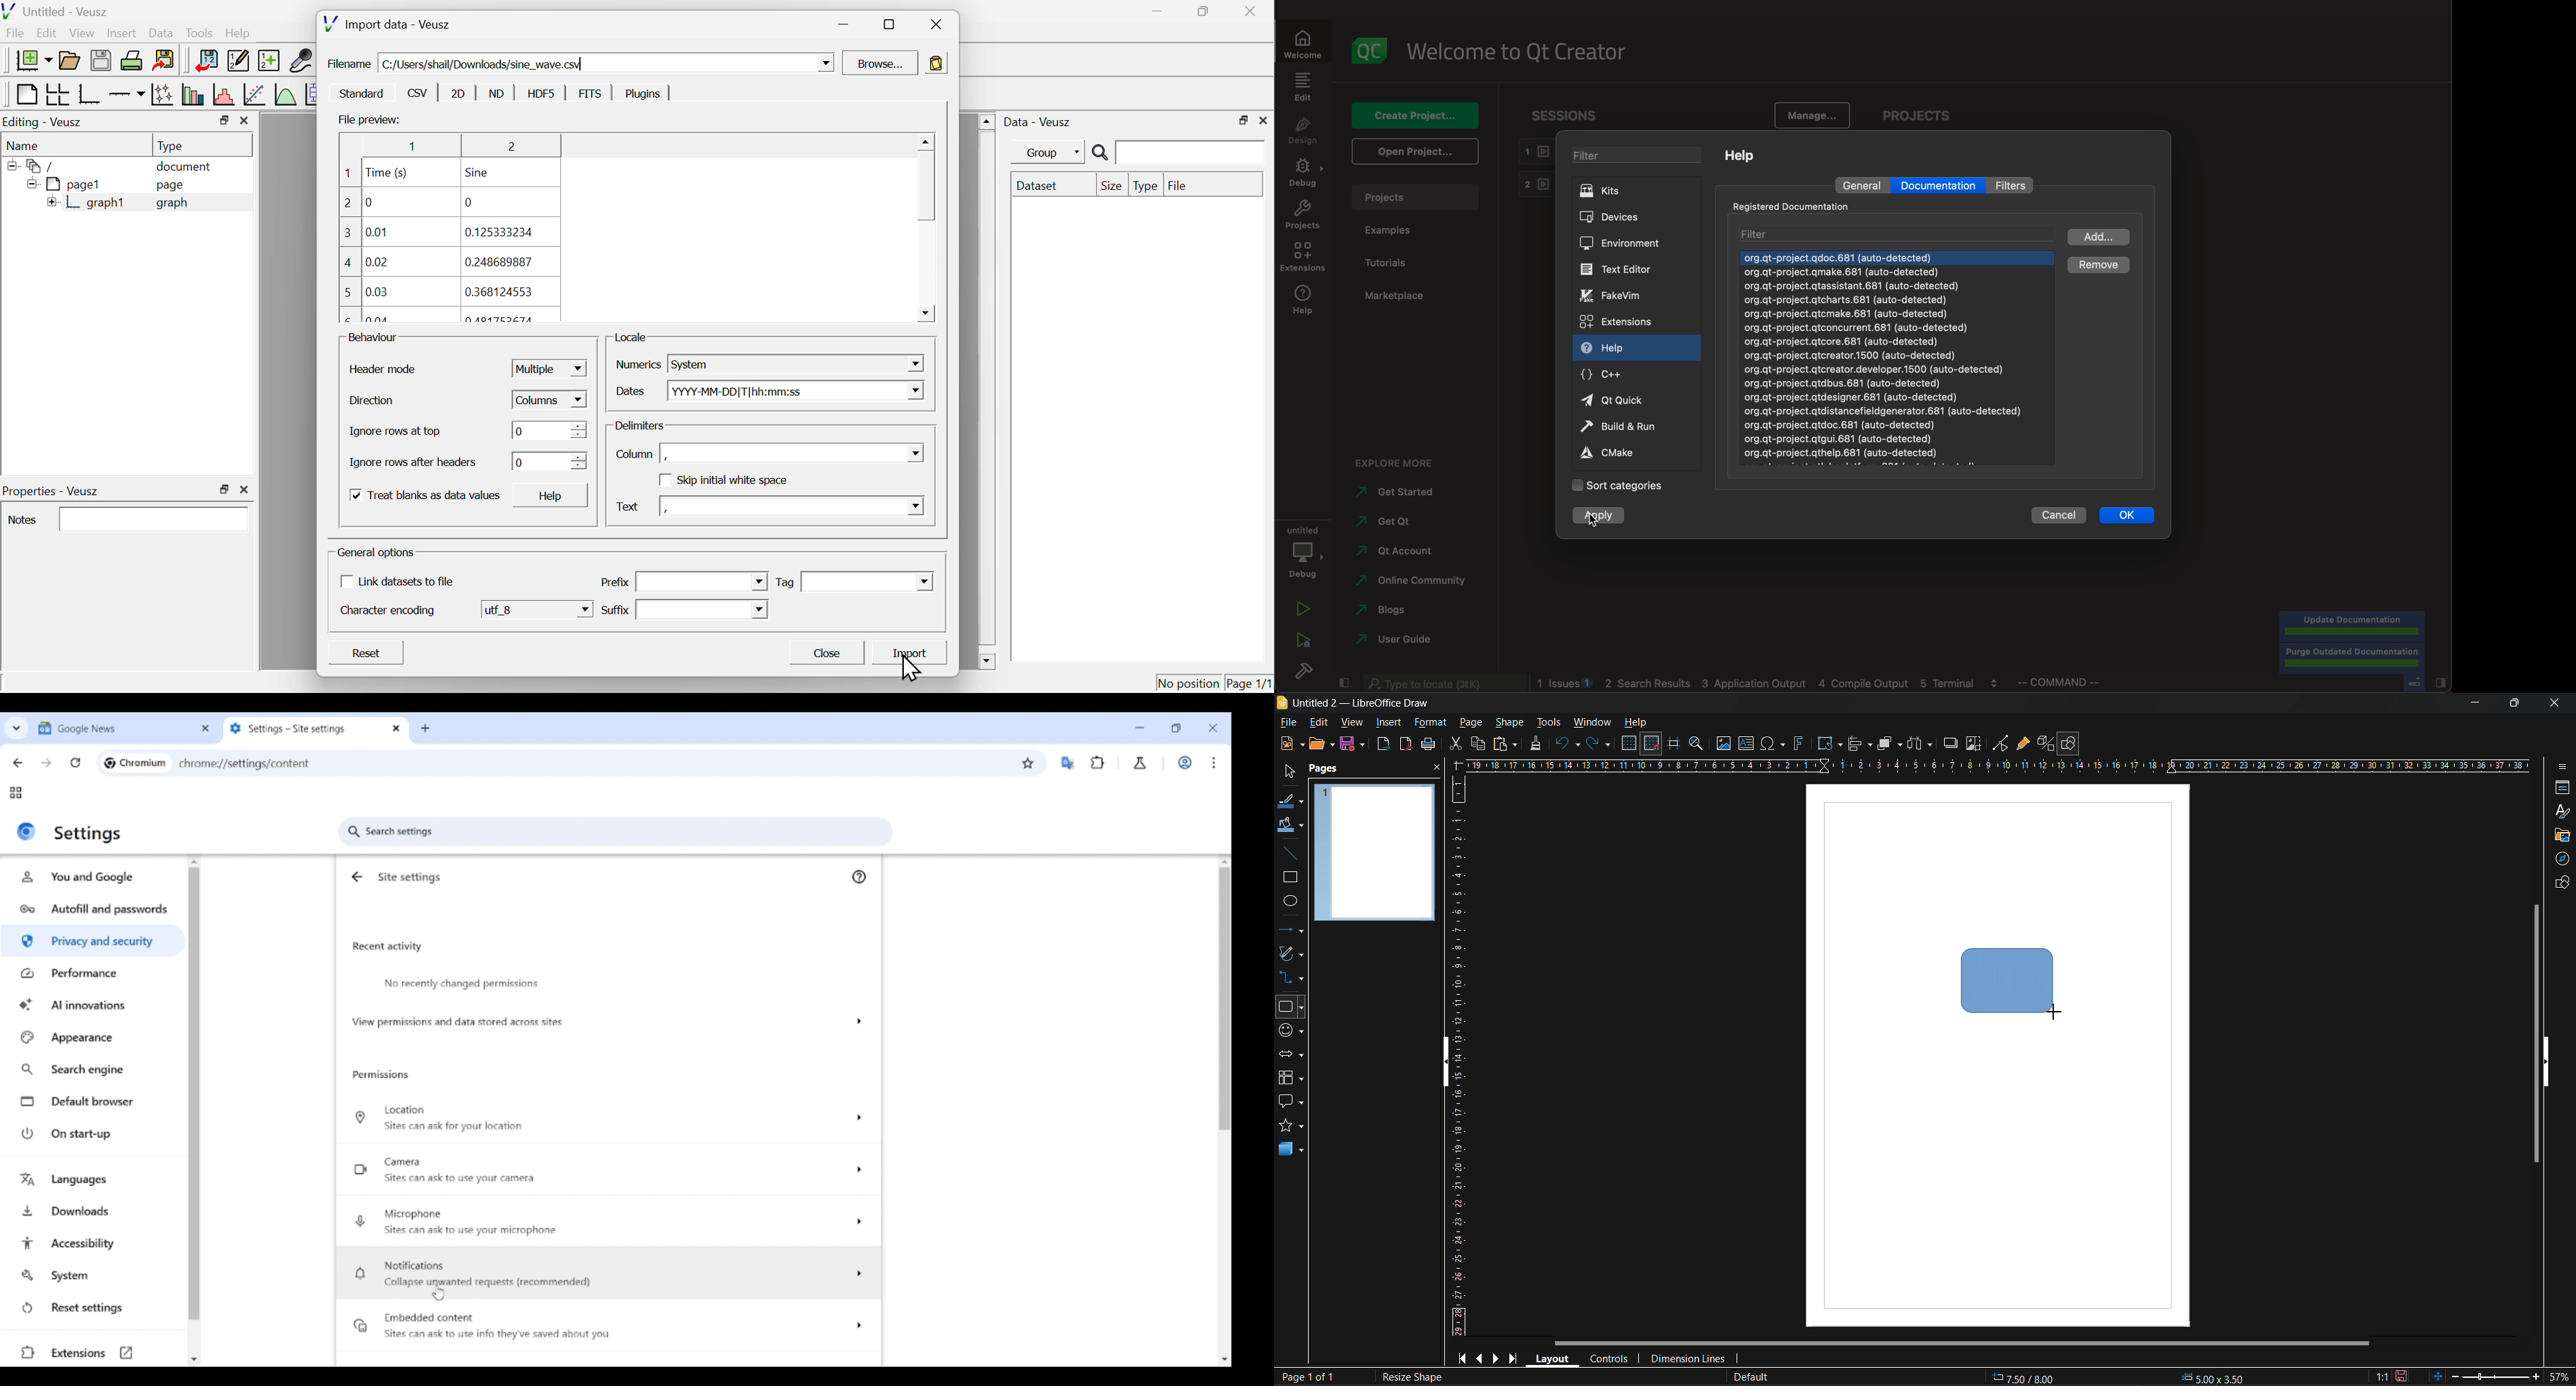 The height and width of the screenshot is (1400, 2576). I want to click on plot box plots, so click(311, 94).